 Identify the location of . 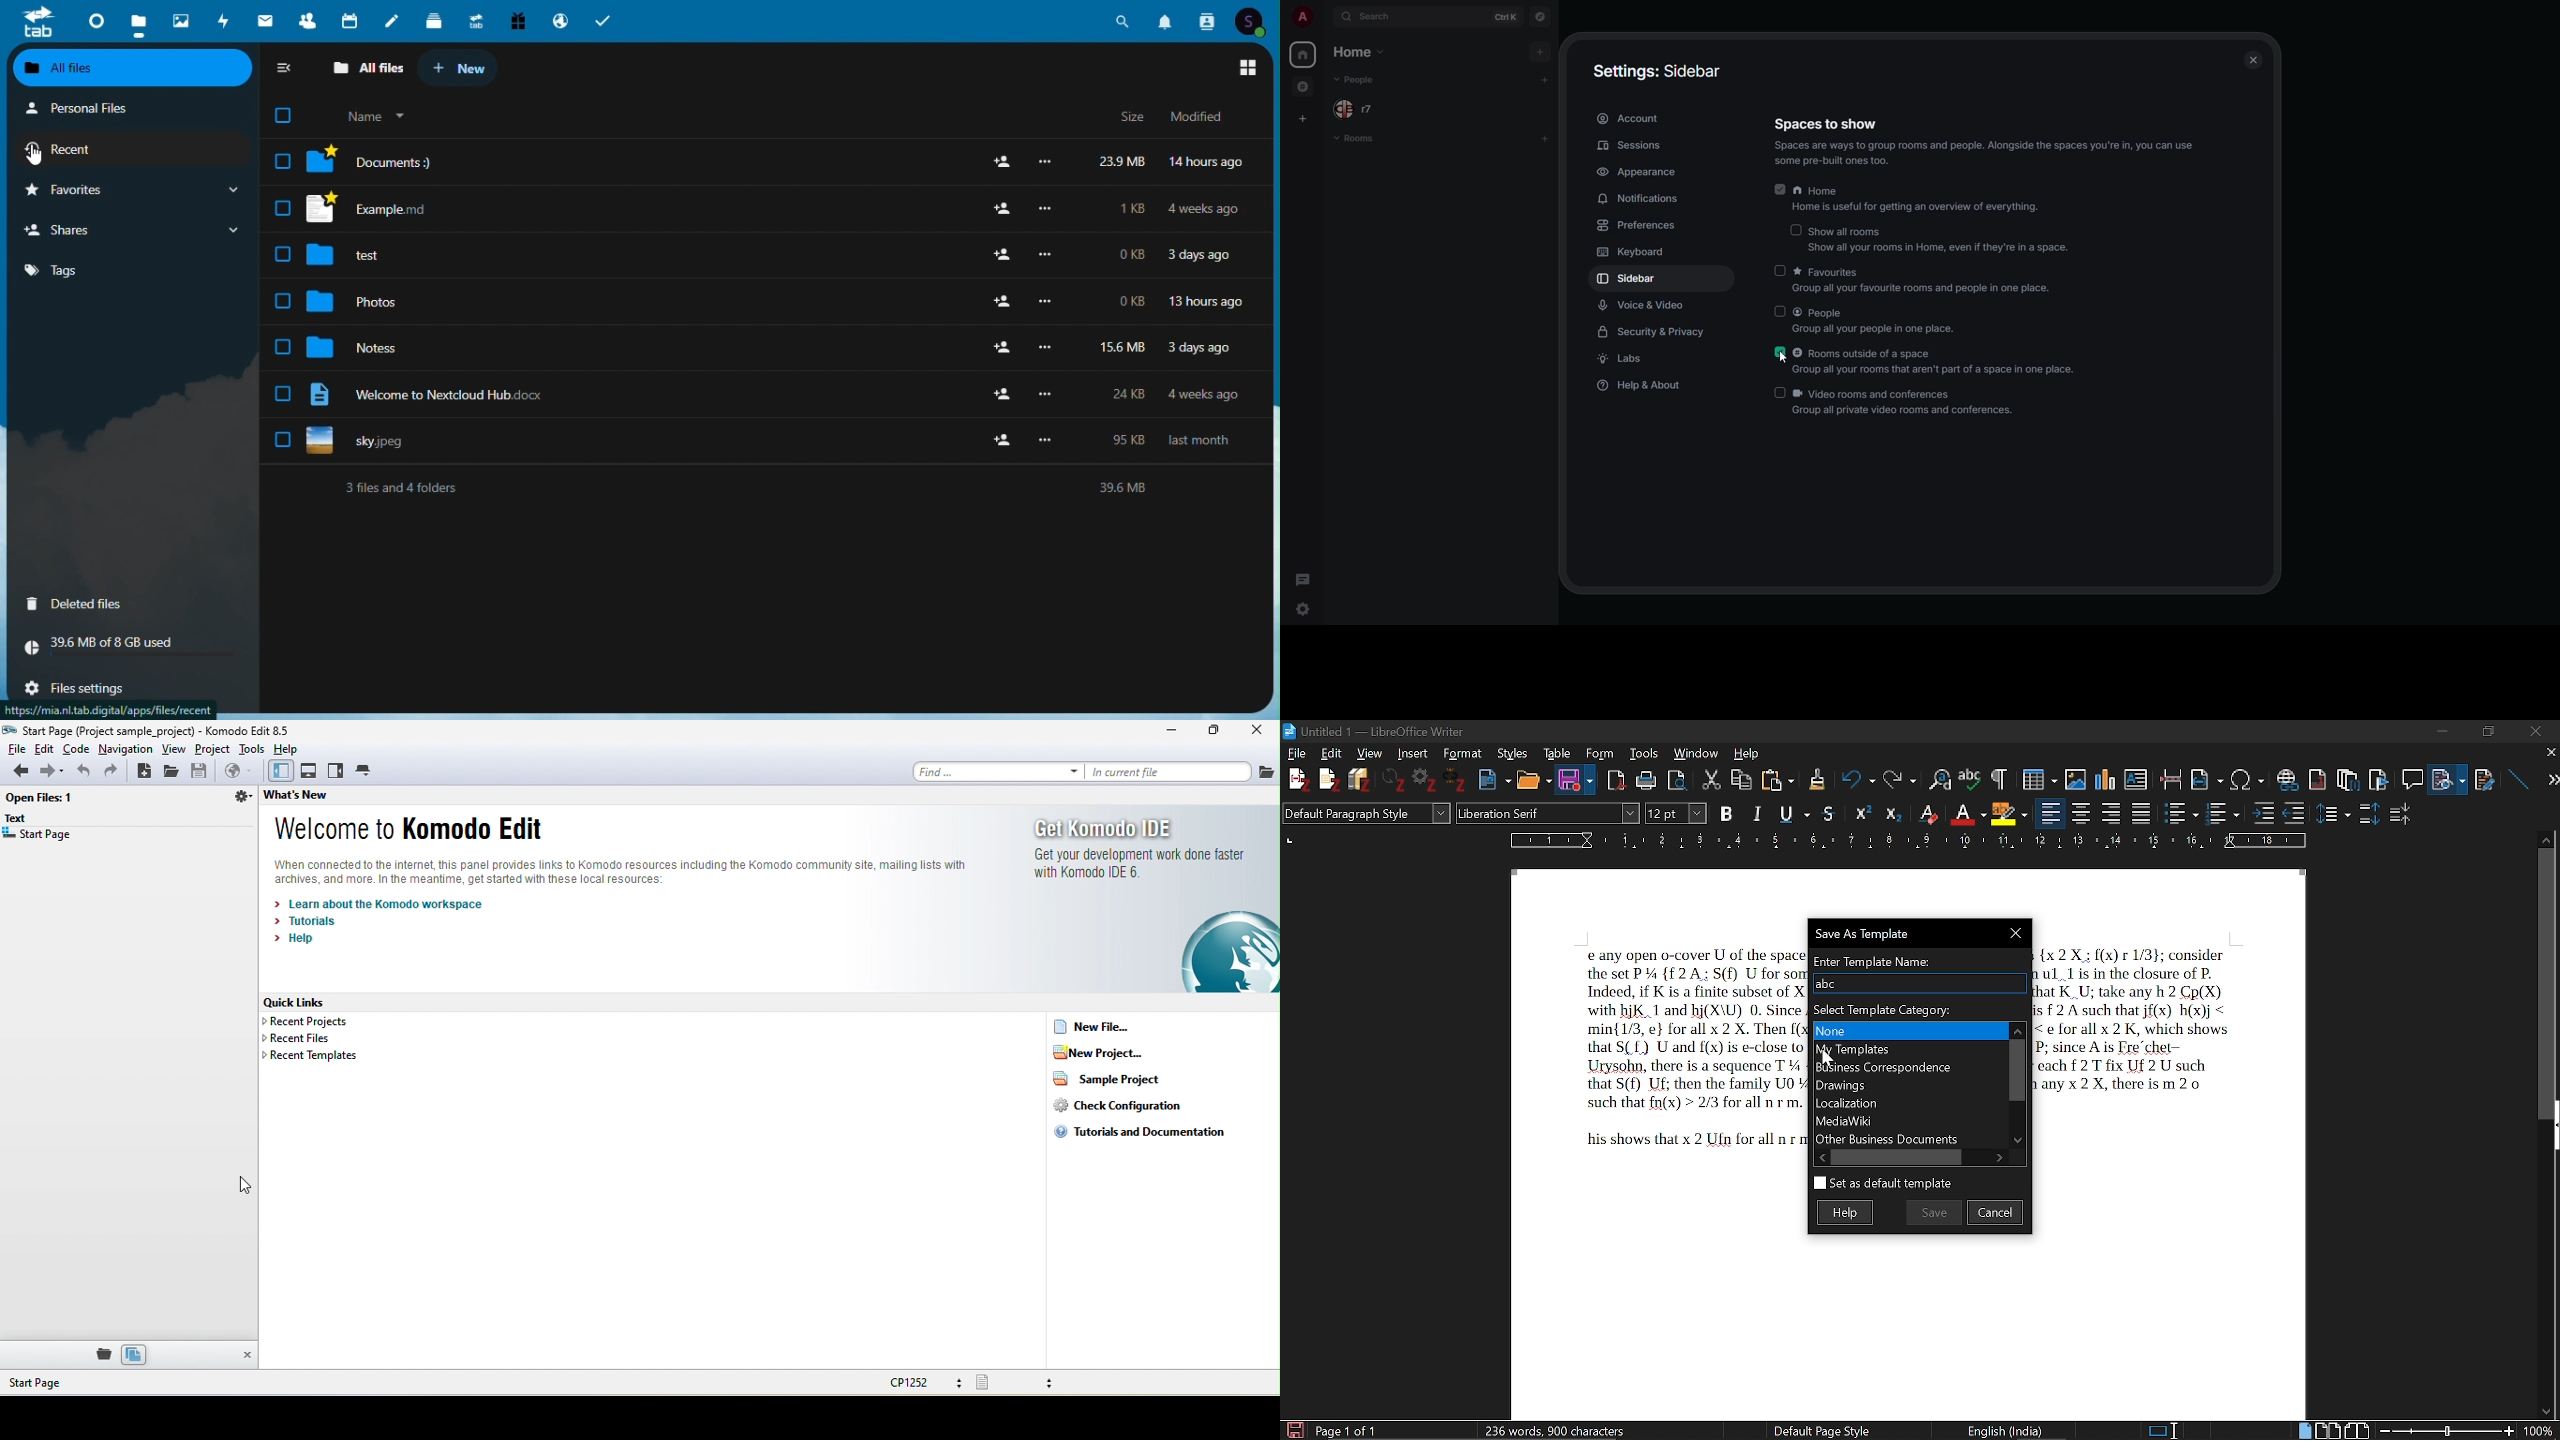
(1893, 813).